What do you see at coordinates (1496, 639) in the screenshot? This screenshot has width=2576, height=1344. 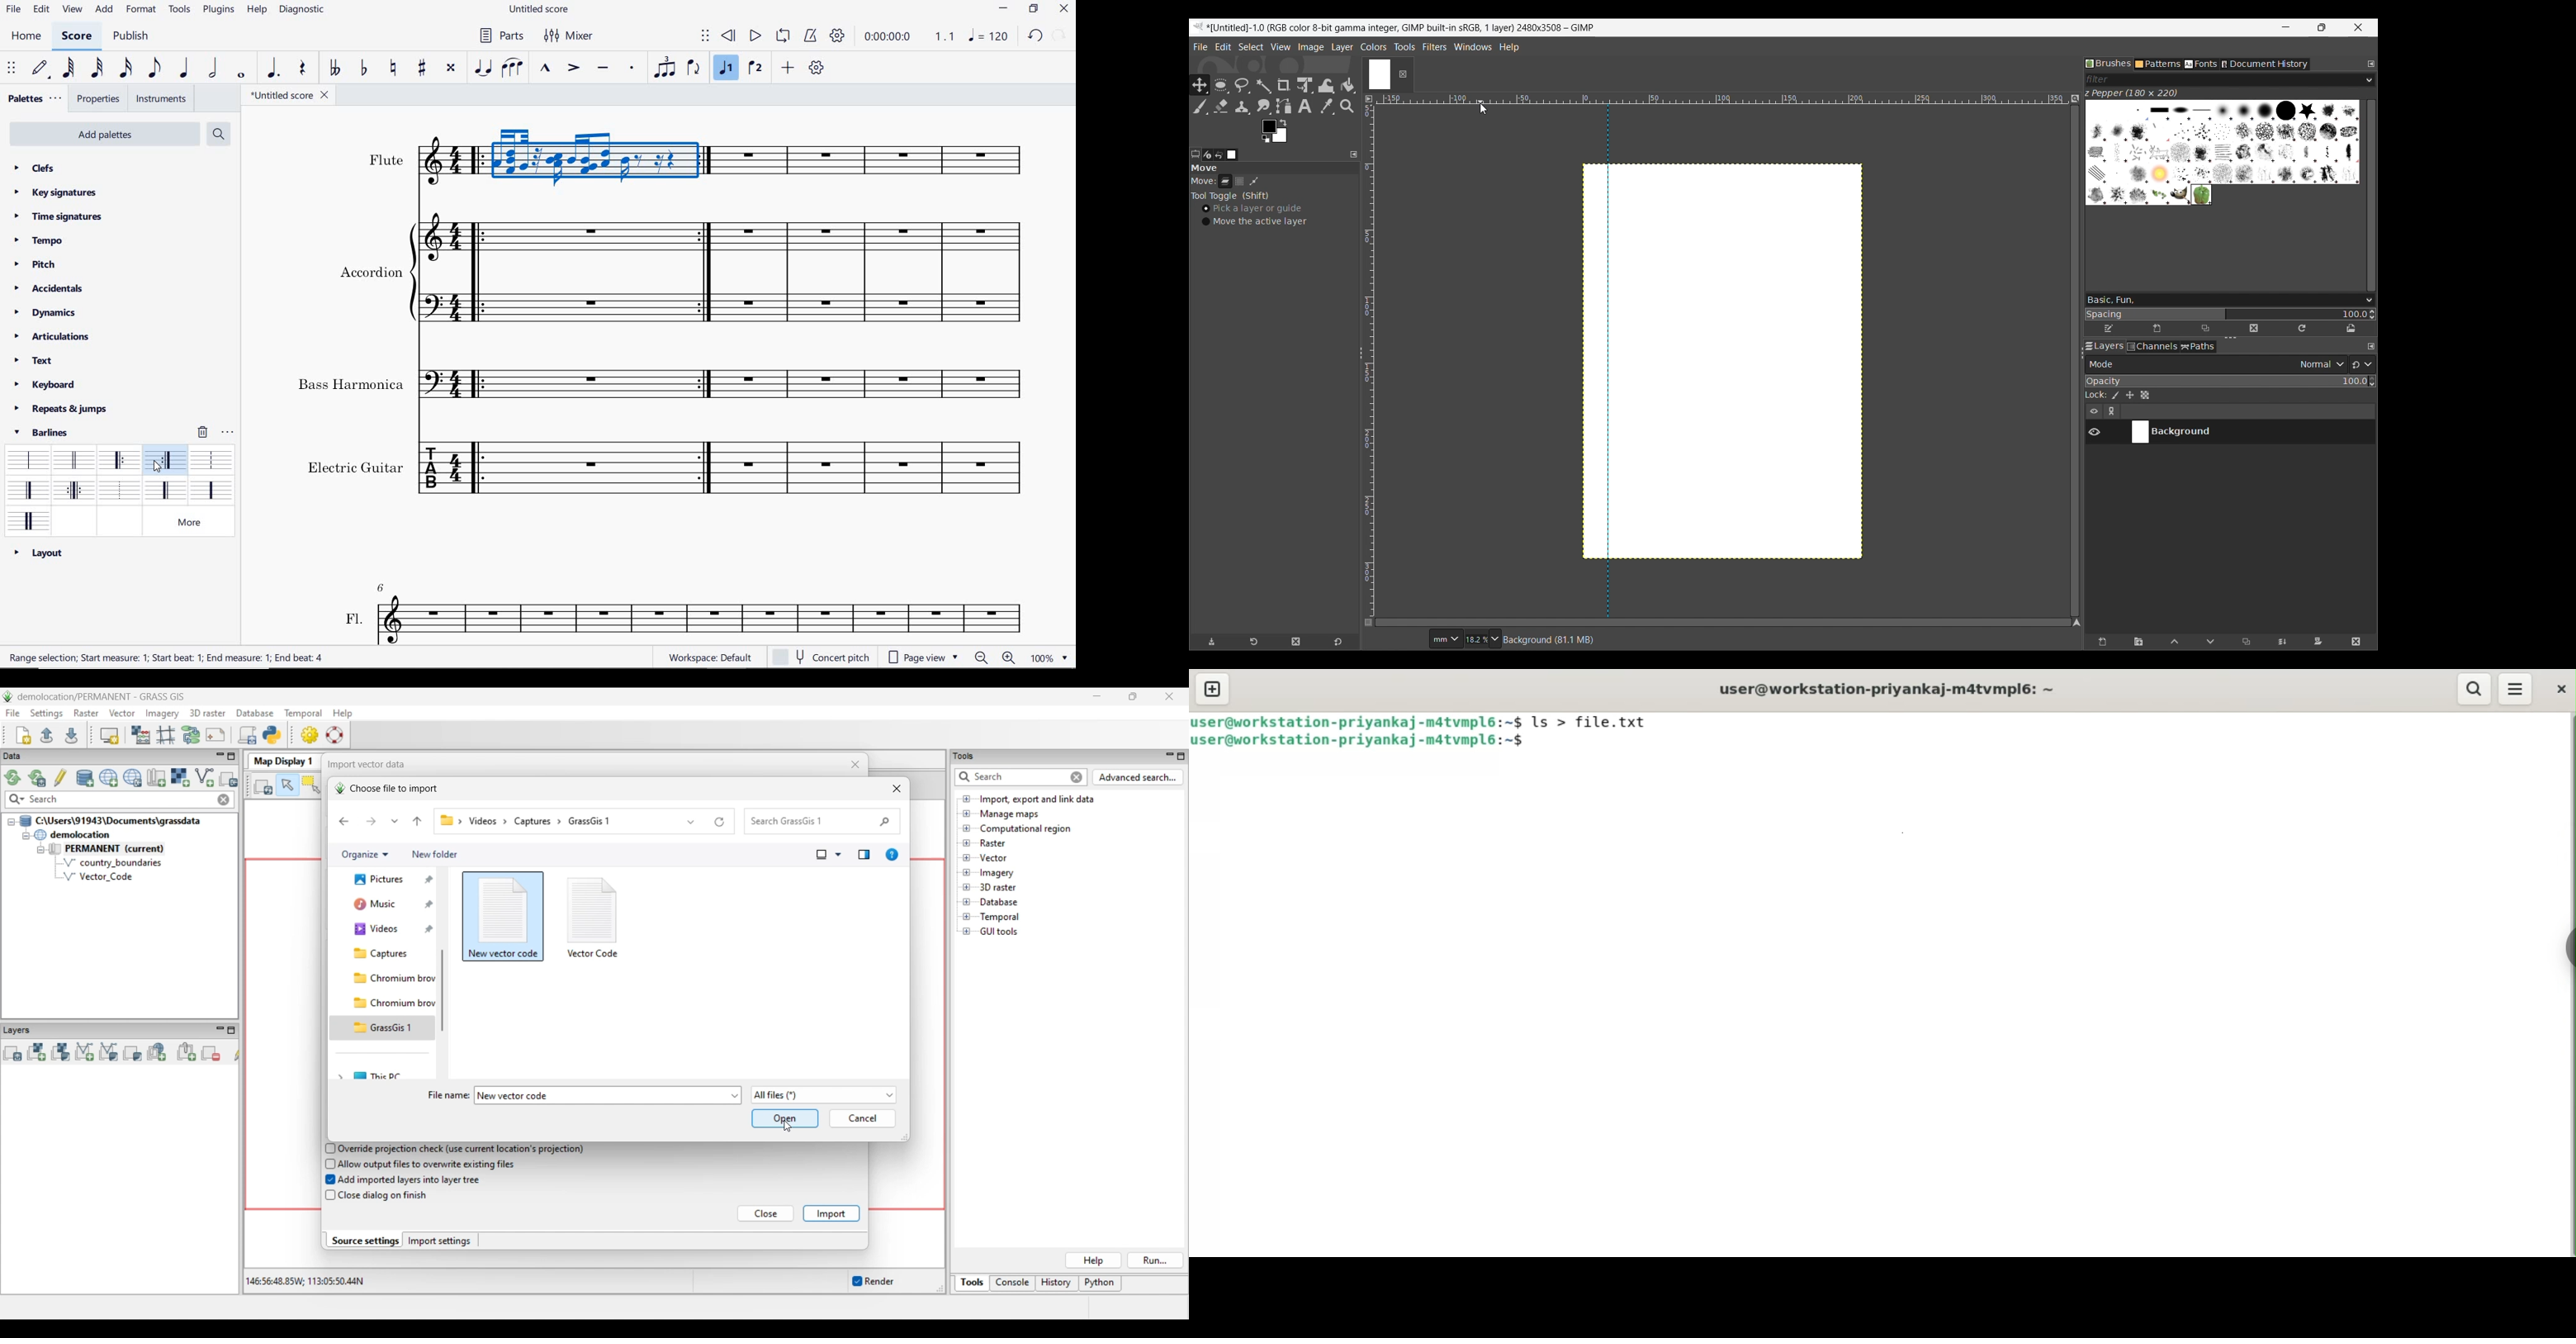 I see `Zoom options` at bounding box center [1496, 639].